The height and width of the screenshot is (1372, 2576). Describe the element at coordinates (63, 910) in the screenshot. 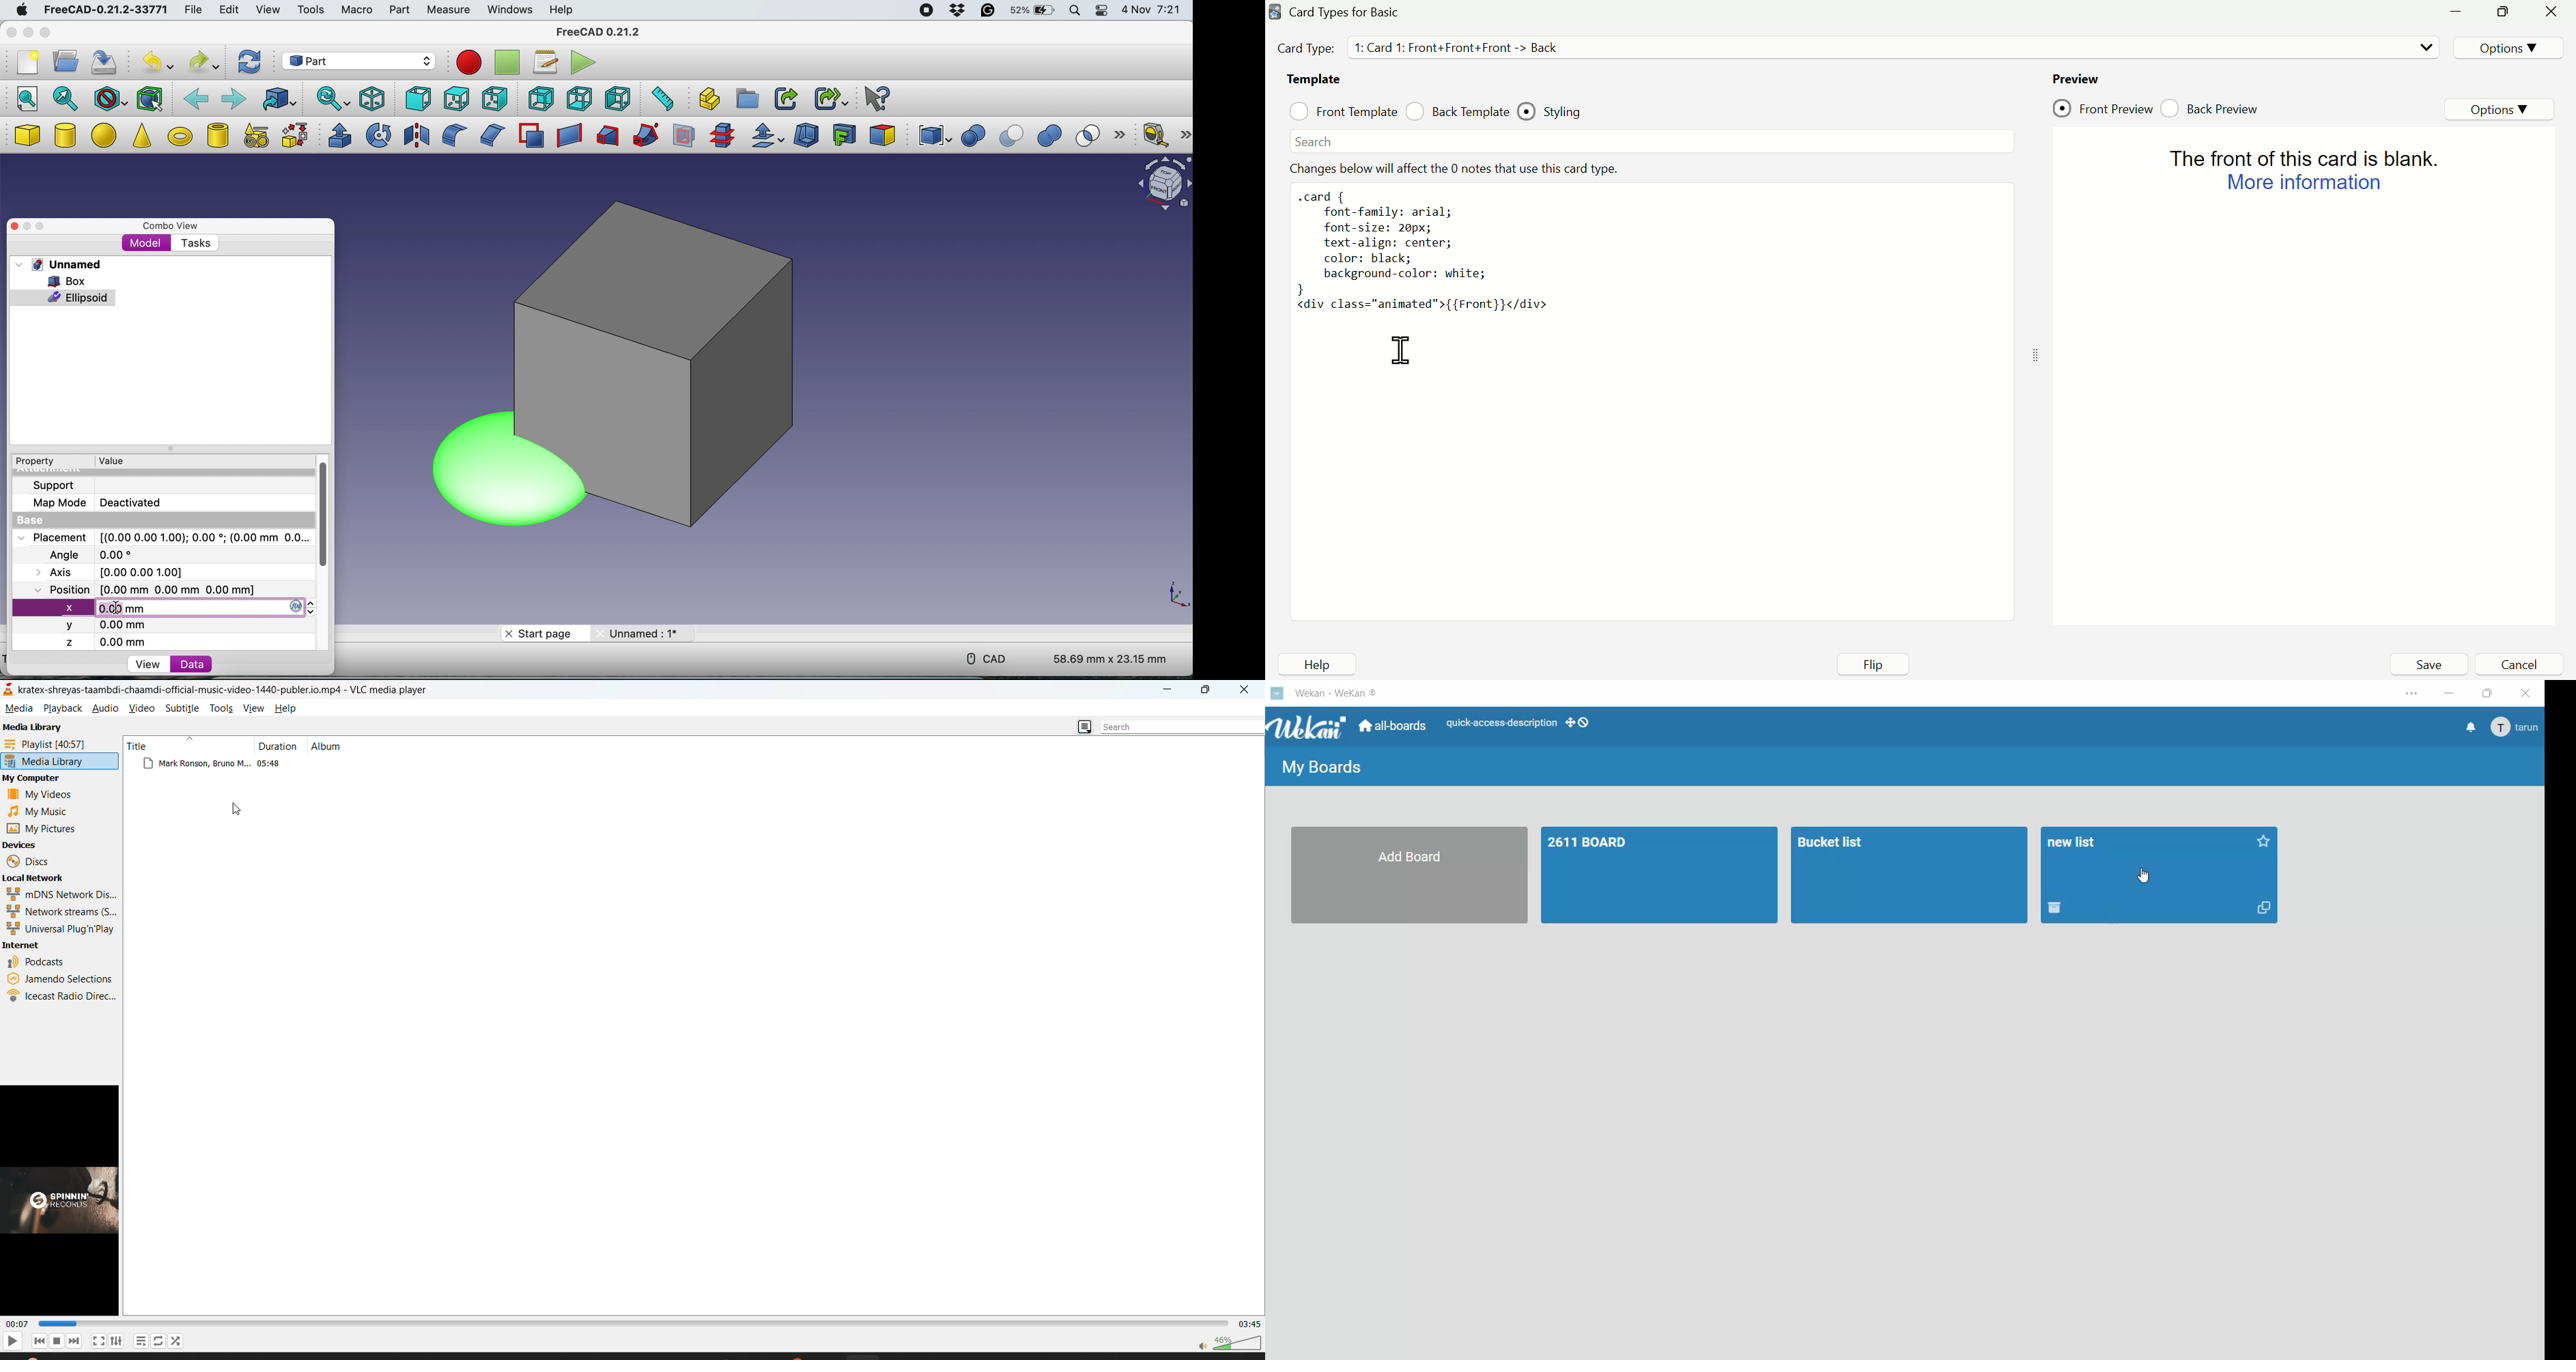

I see `network streams` at that location.